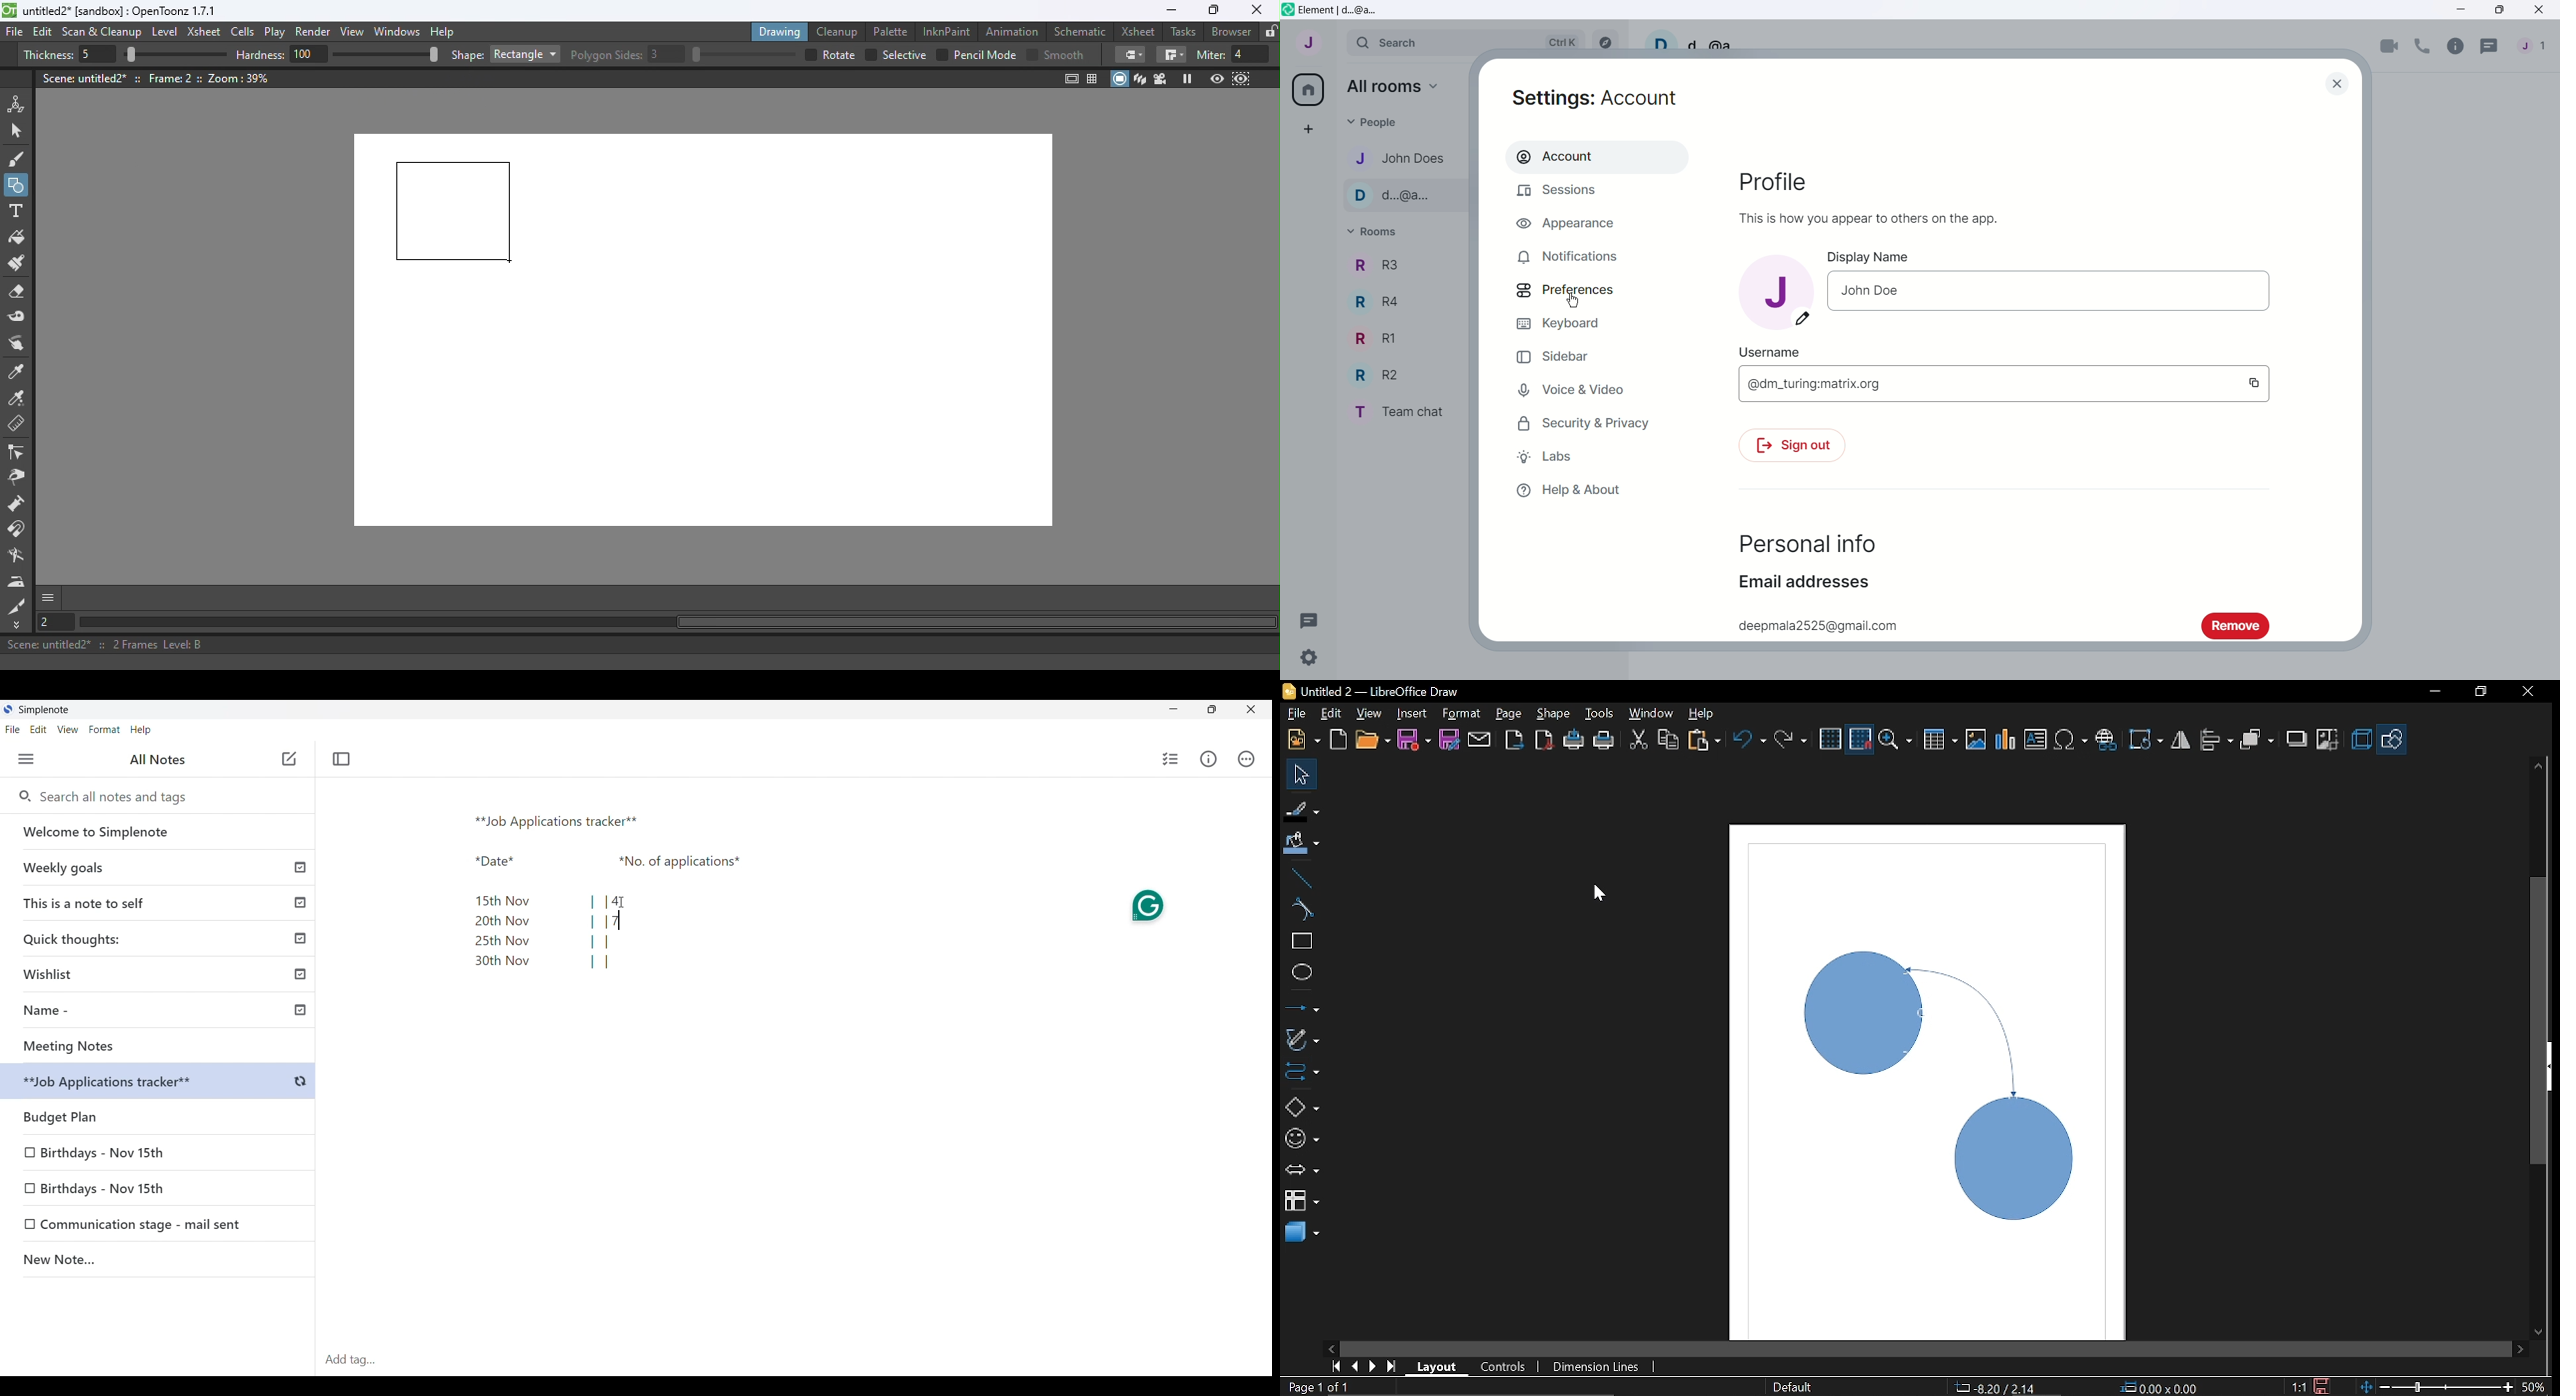 This screenshot has width=2576, height=1400. Describe the element at coordinates (2163, 1387) in the screenshot. I see `Location` at that location.